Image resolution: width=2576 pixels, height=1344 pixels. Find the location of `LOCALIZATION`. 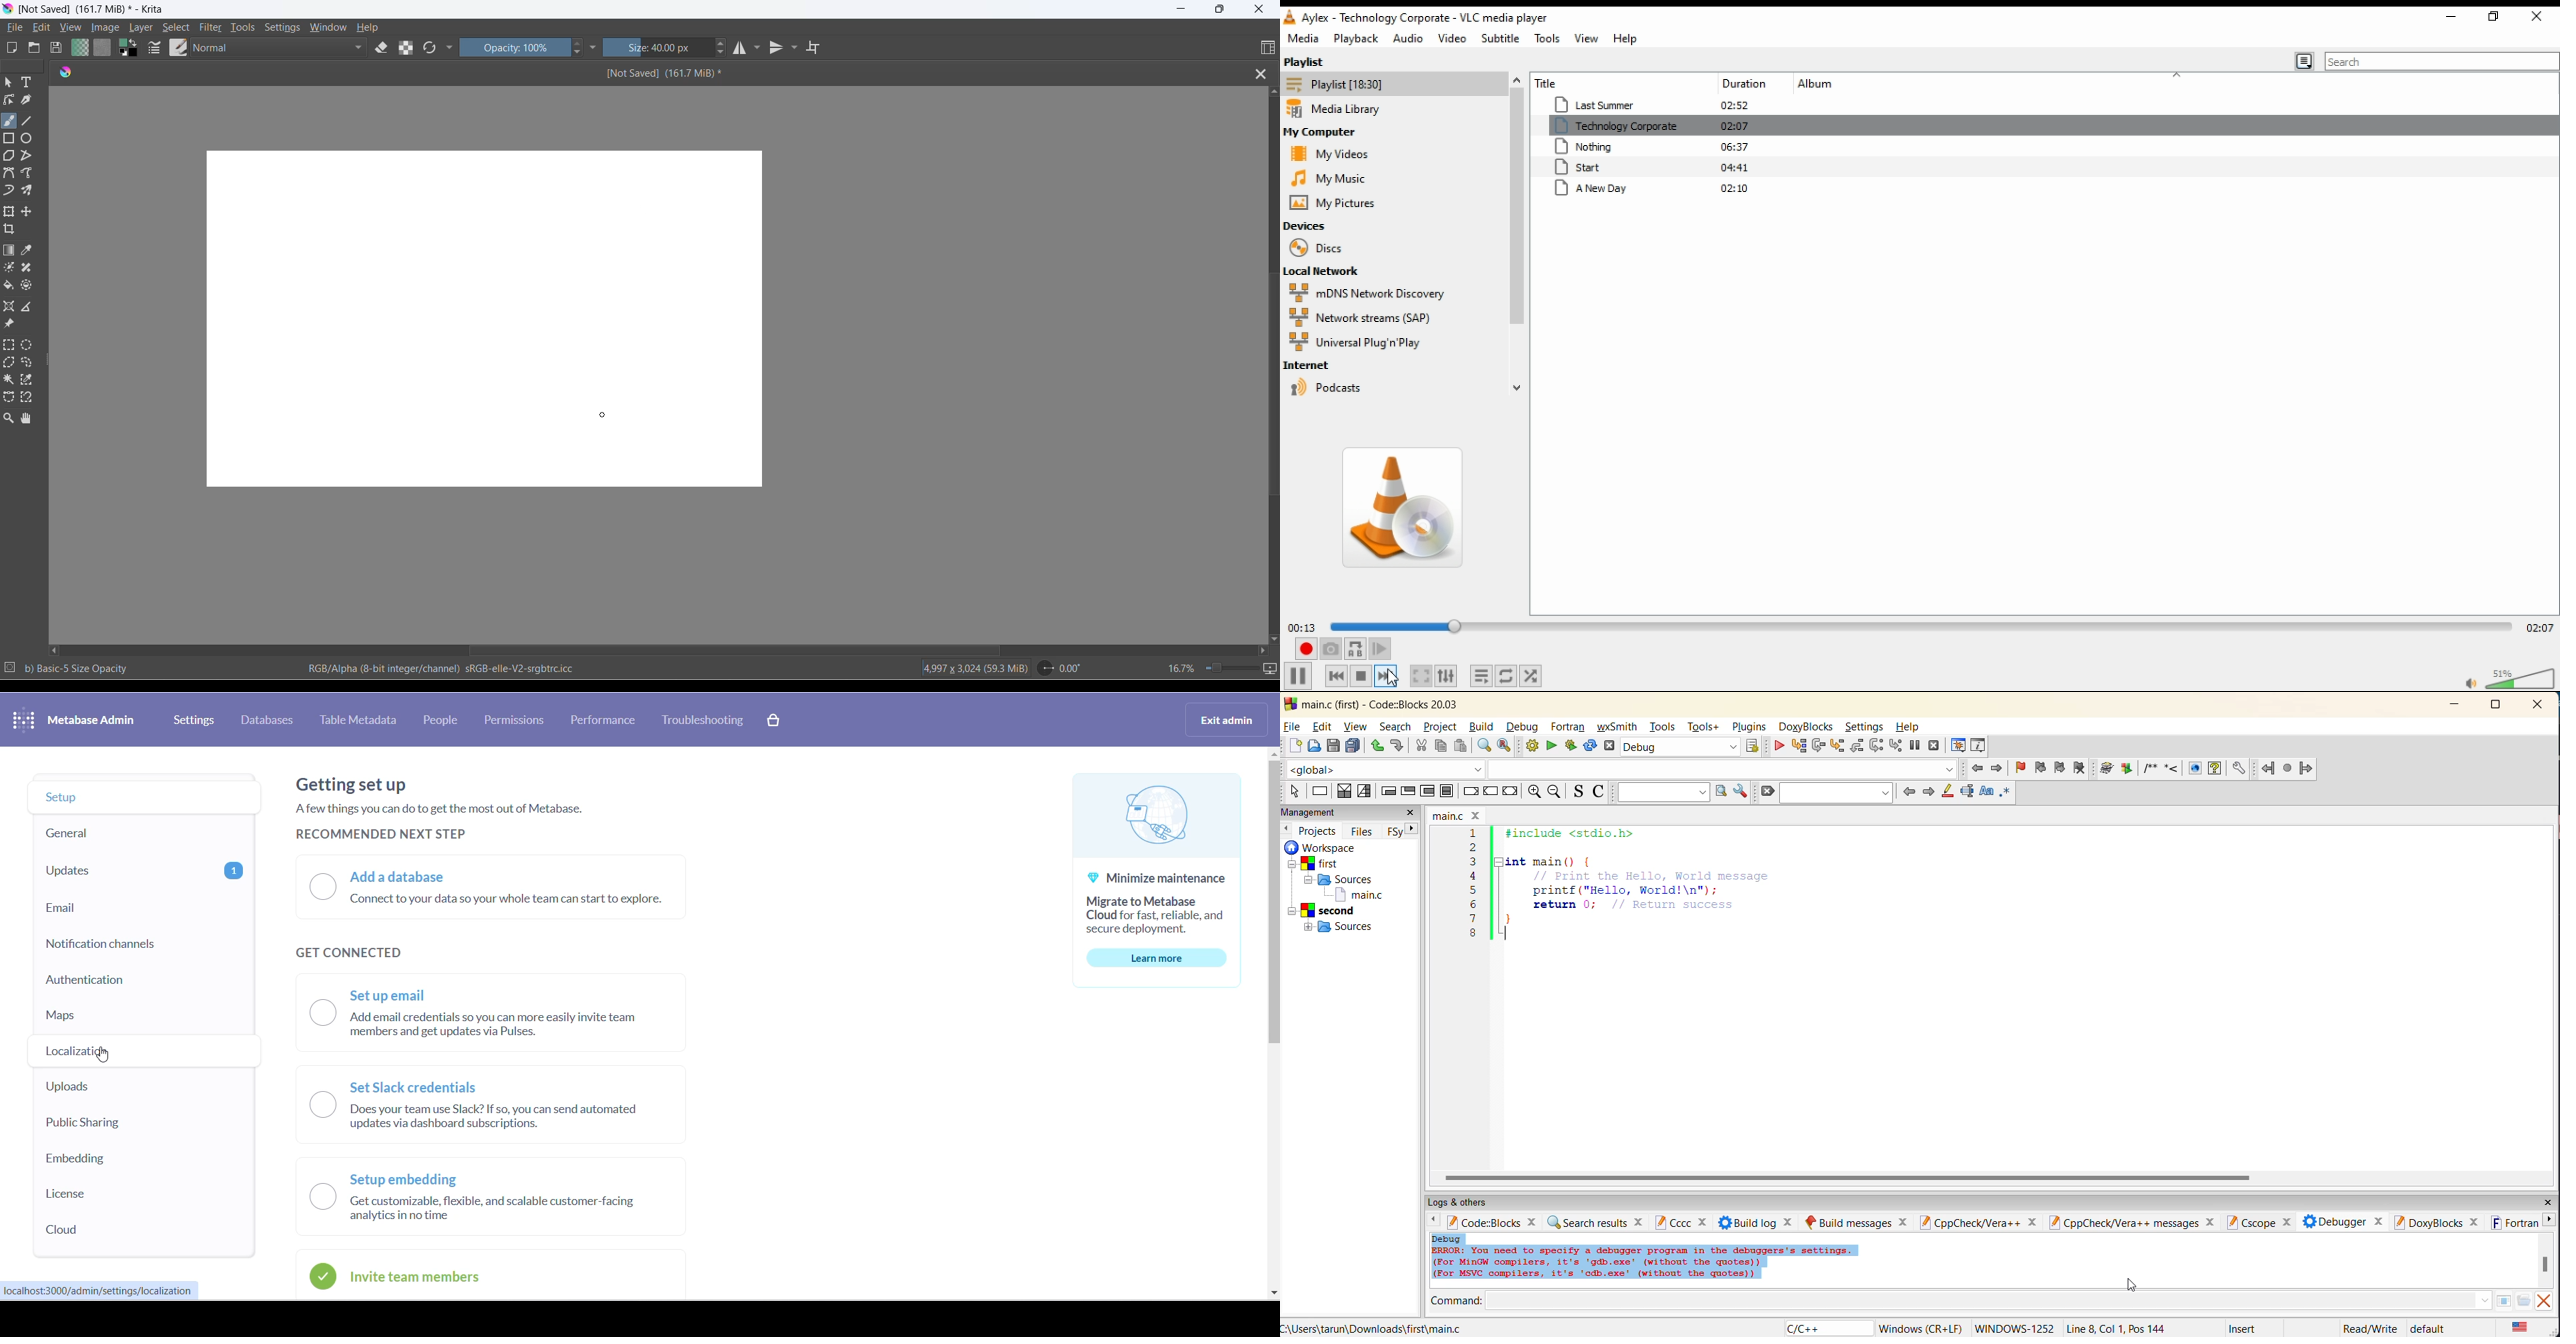

LOCALIZATION is located at coordinates (143, 1053).